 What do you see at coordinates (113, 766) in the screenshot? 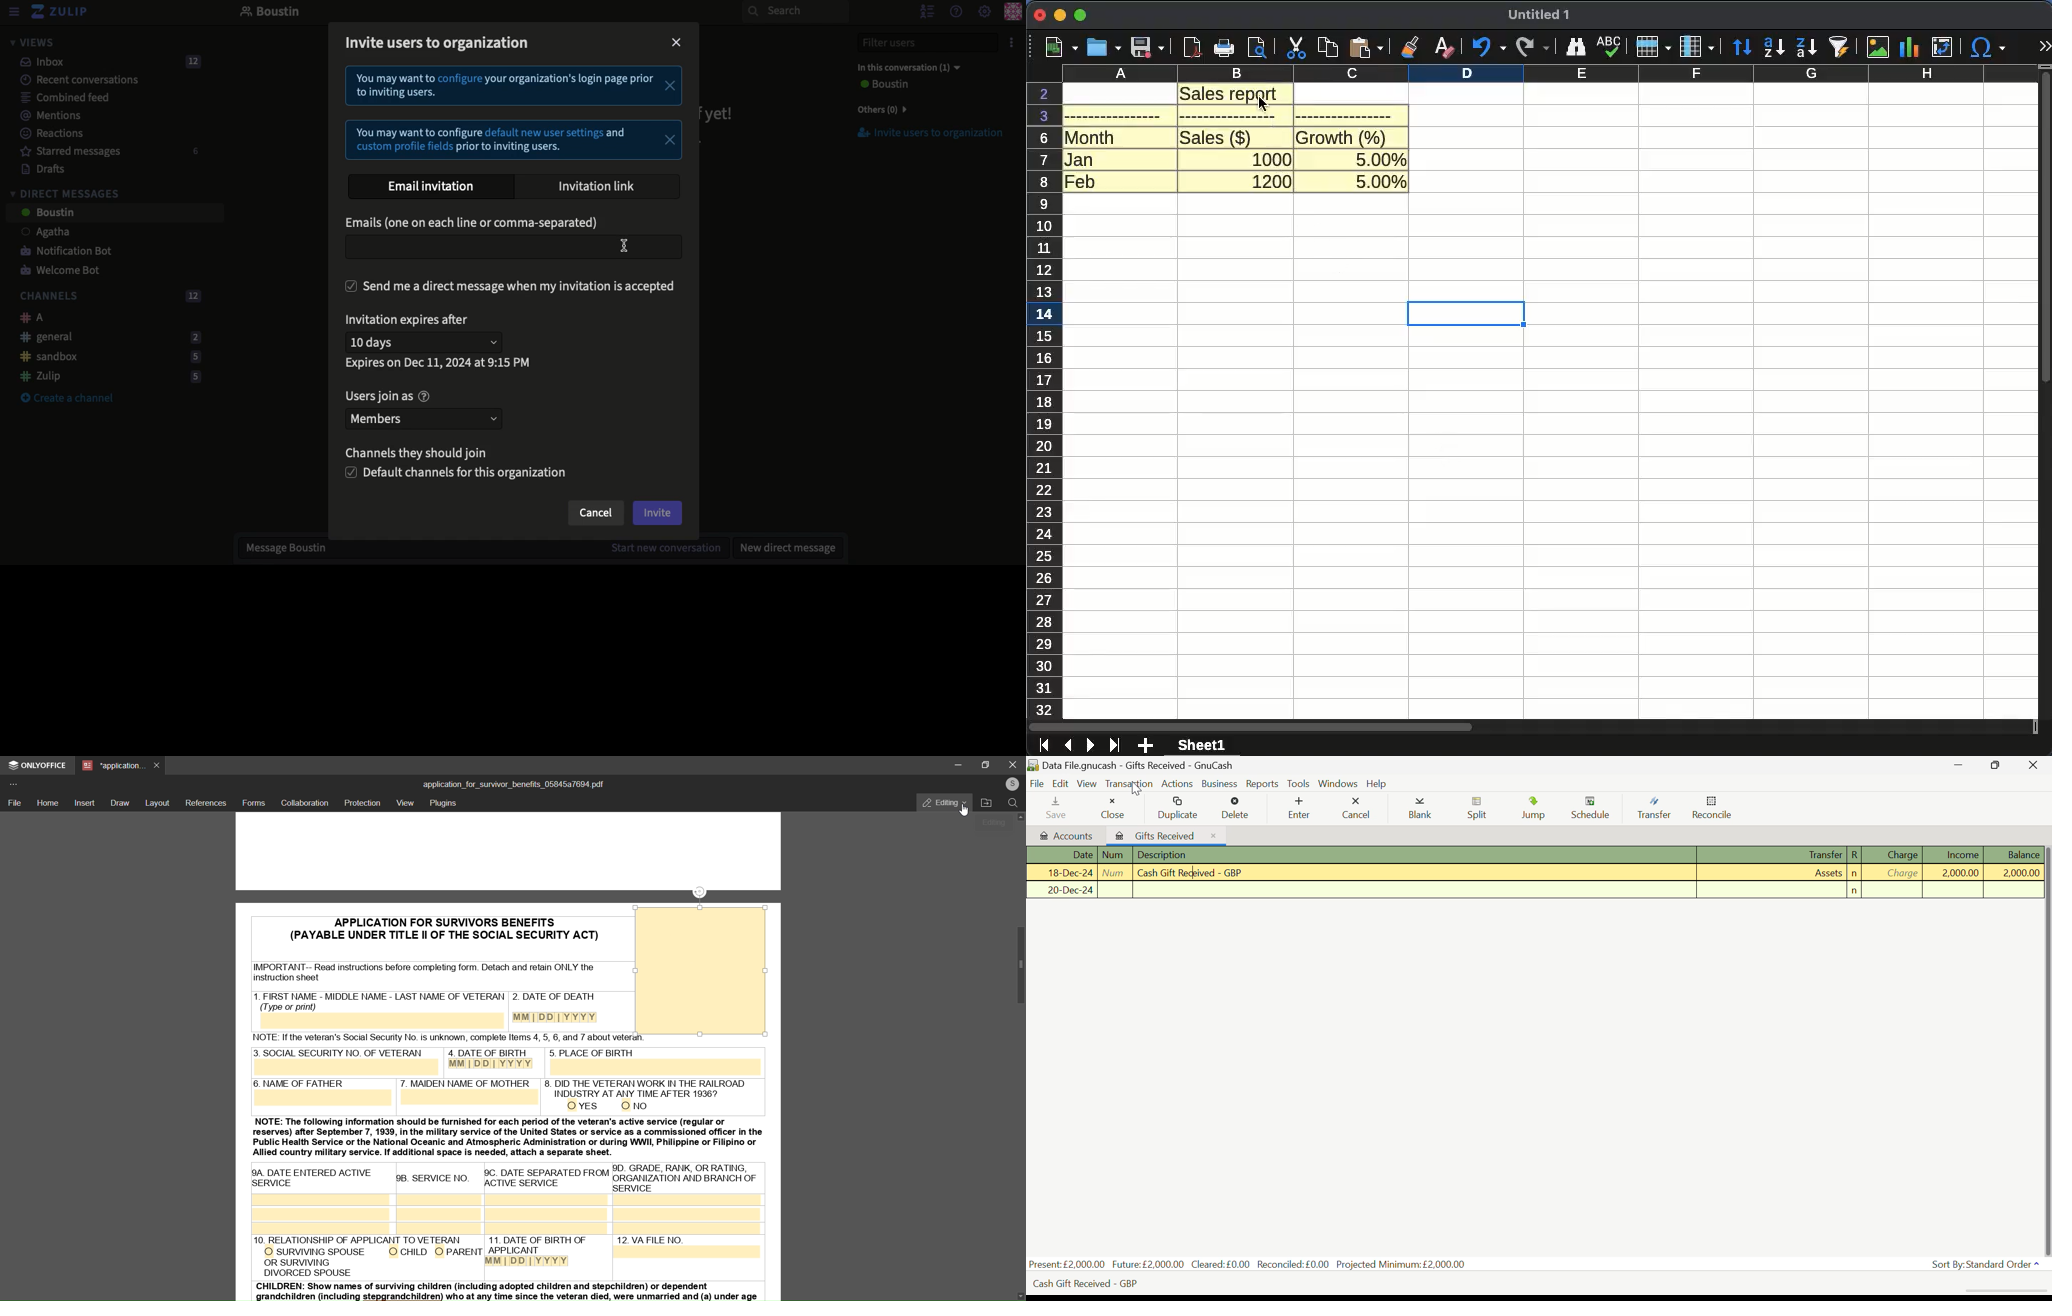
I see `tab name` at bounding box center [113, 766].